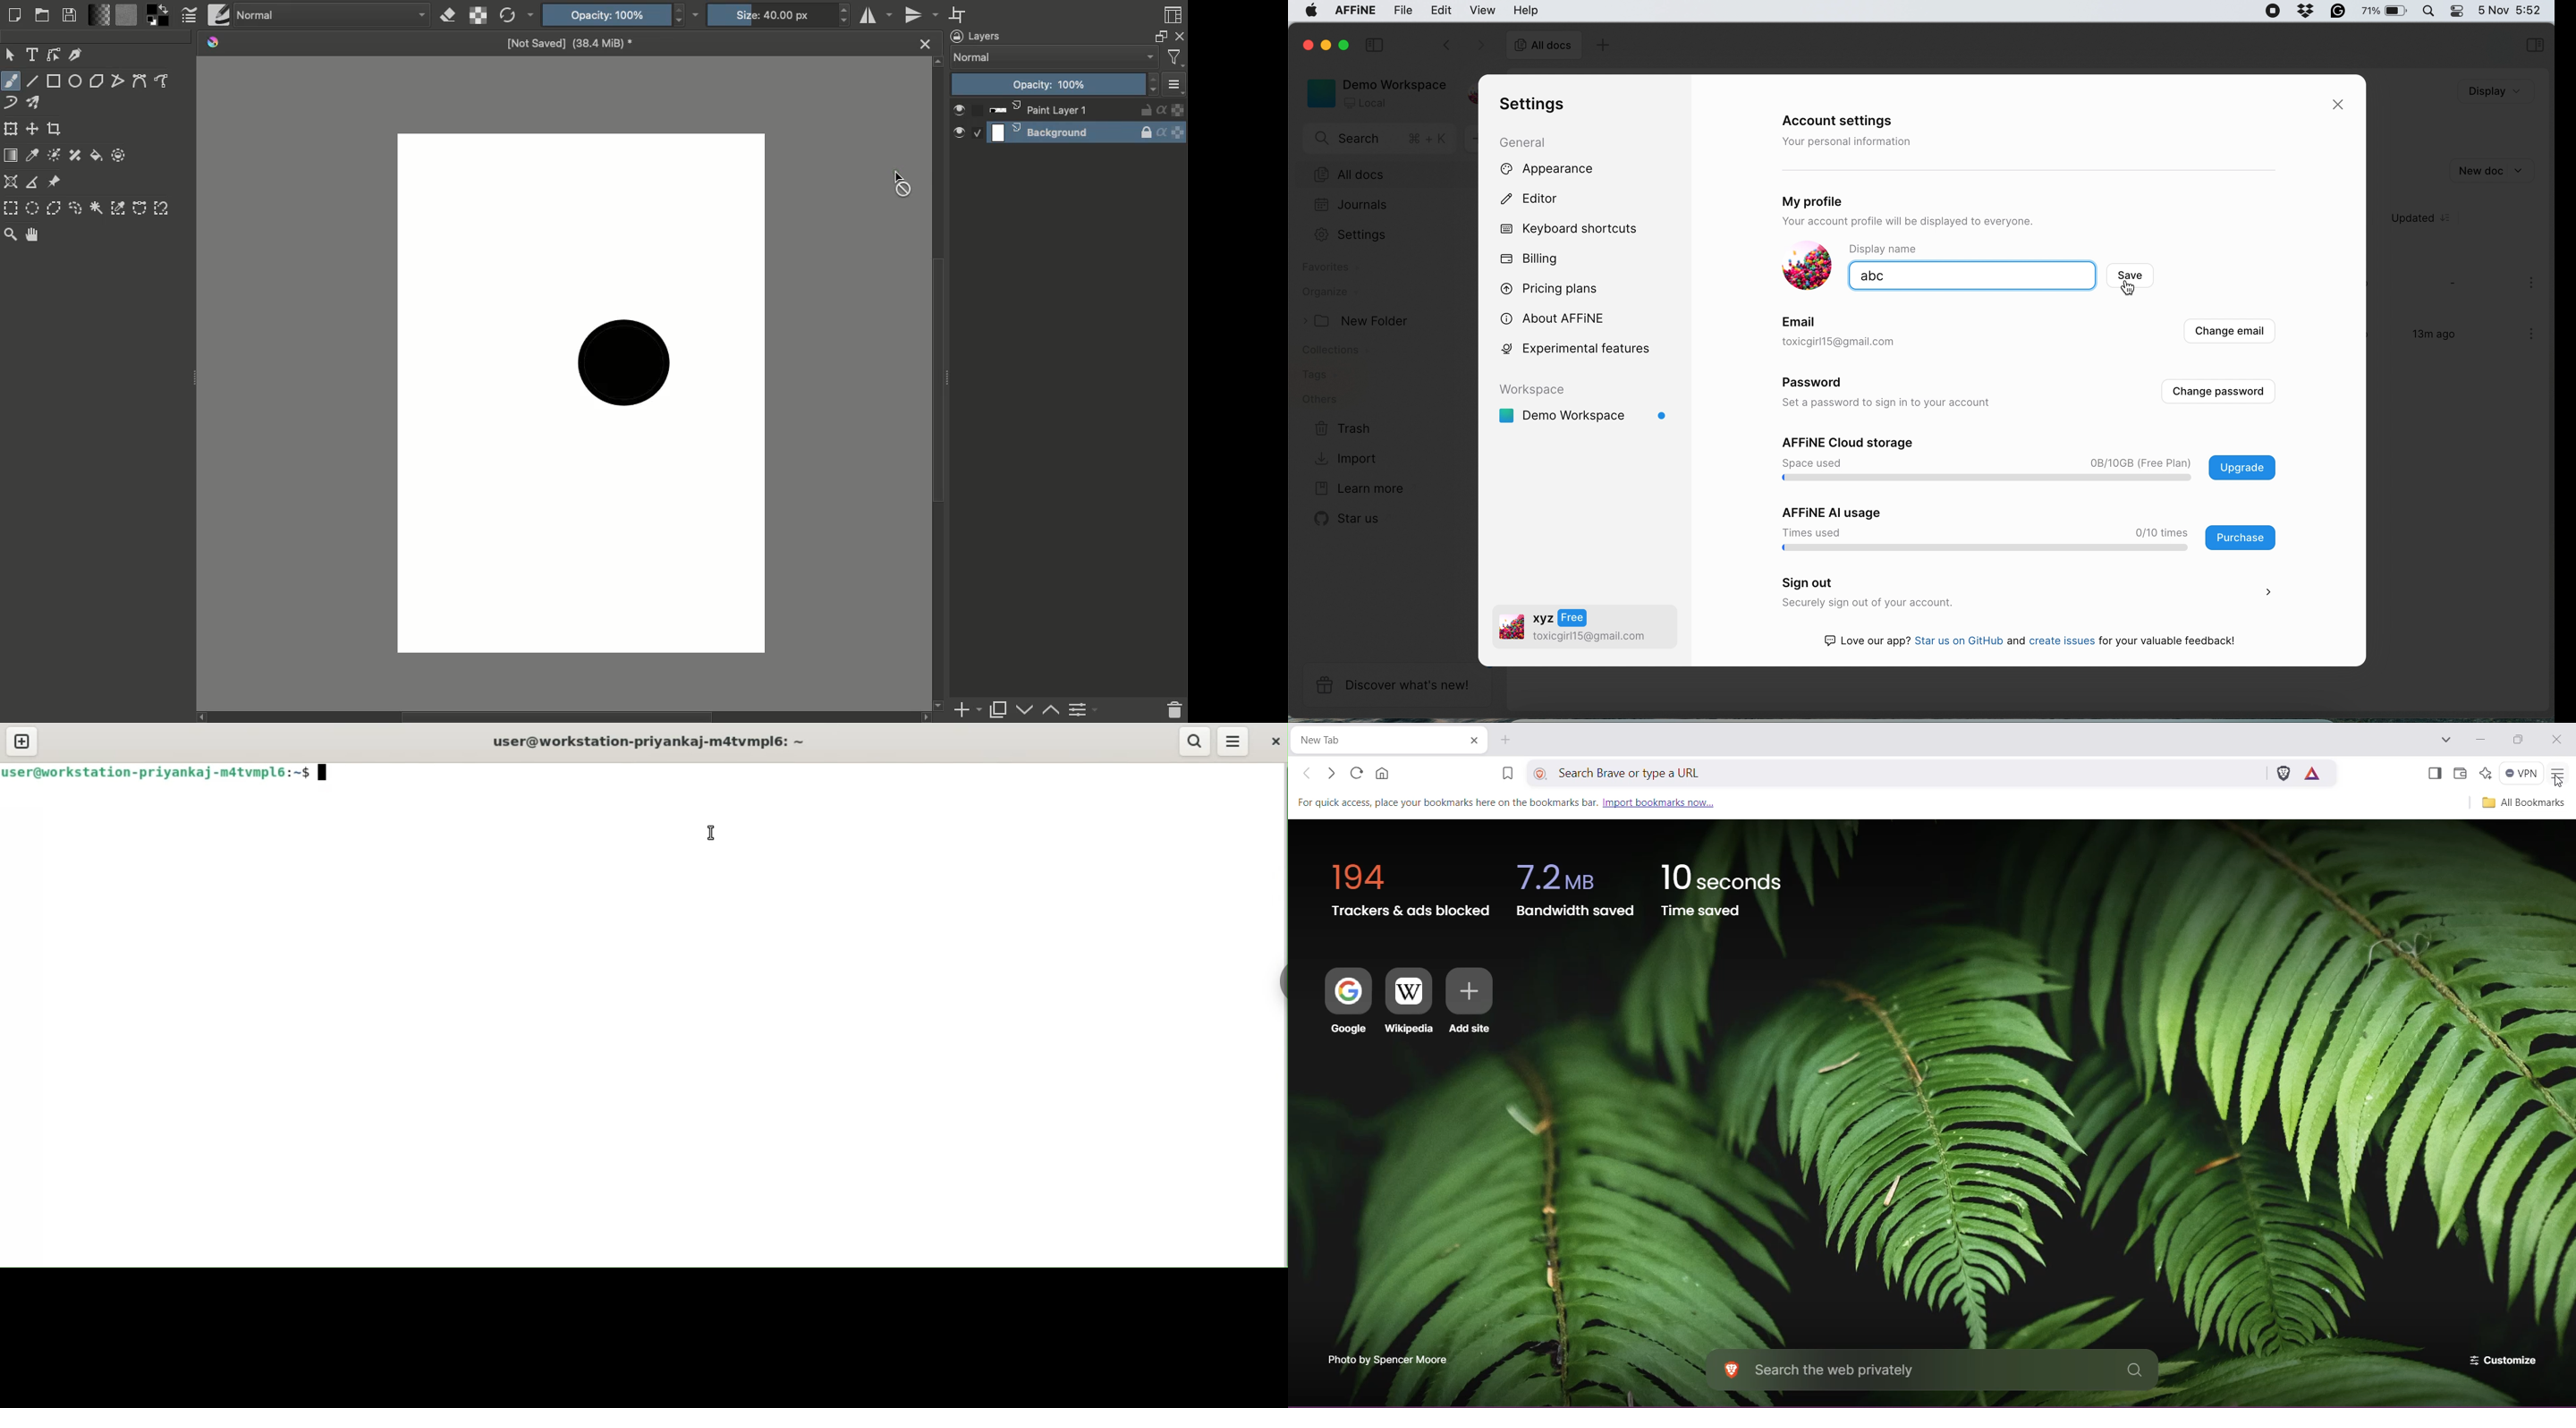  What do you see at coordinates (1193, 741) in the screenshot?
I see `search` at bounding box center [1193, 741].